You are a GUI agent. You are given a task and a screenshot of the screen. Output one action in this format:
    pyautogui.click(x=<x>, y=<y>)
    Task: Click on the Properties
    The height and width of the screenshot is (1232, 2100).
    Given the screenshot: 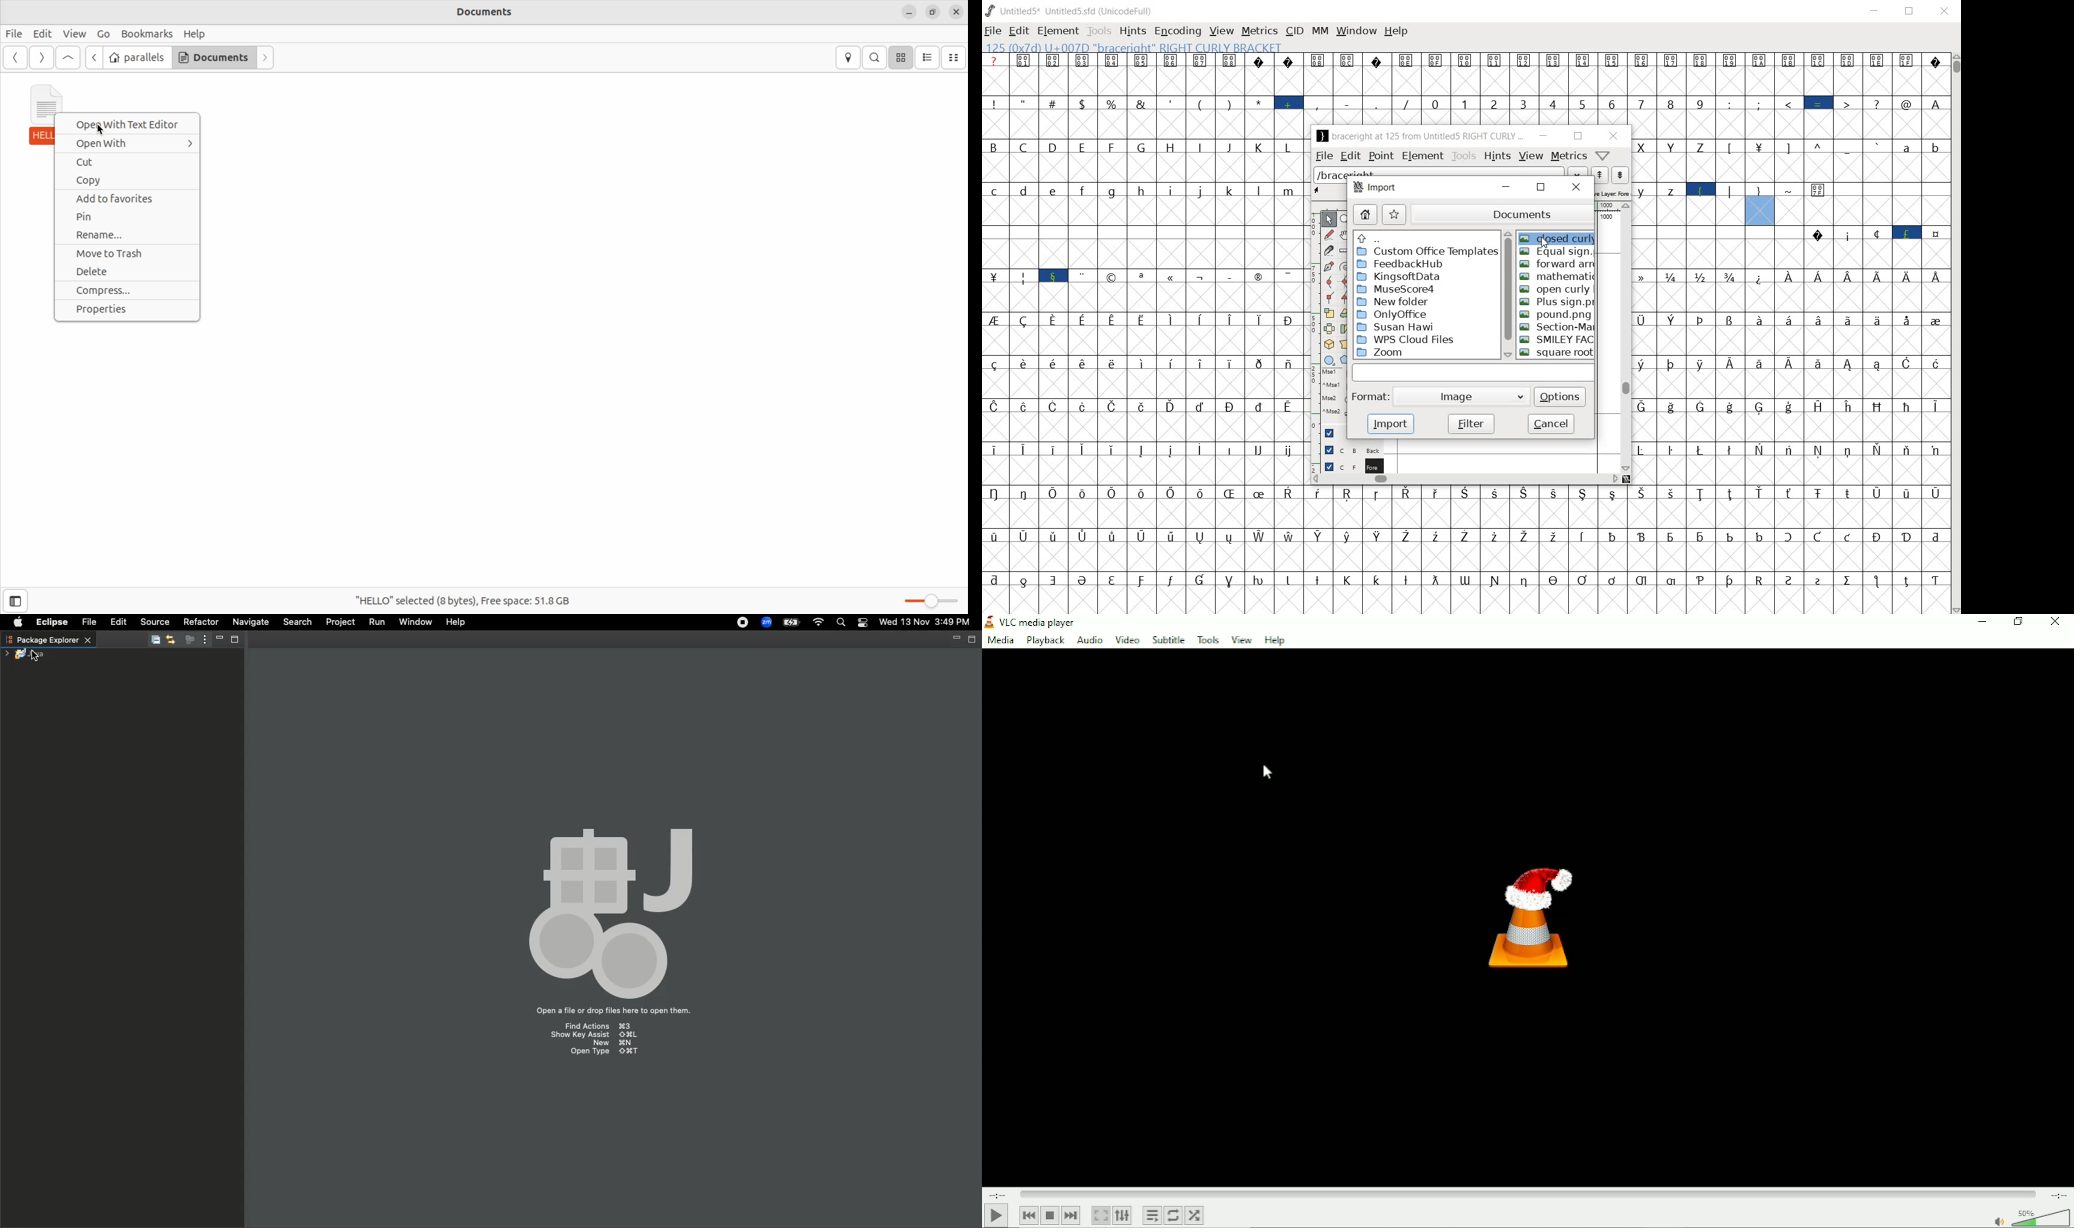 What is the action you would take?
    pyautogui.click(x=127, y=312)
    